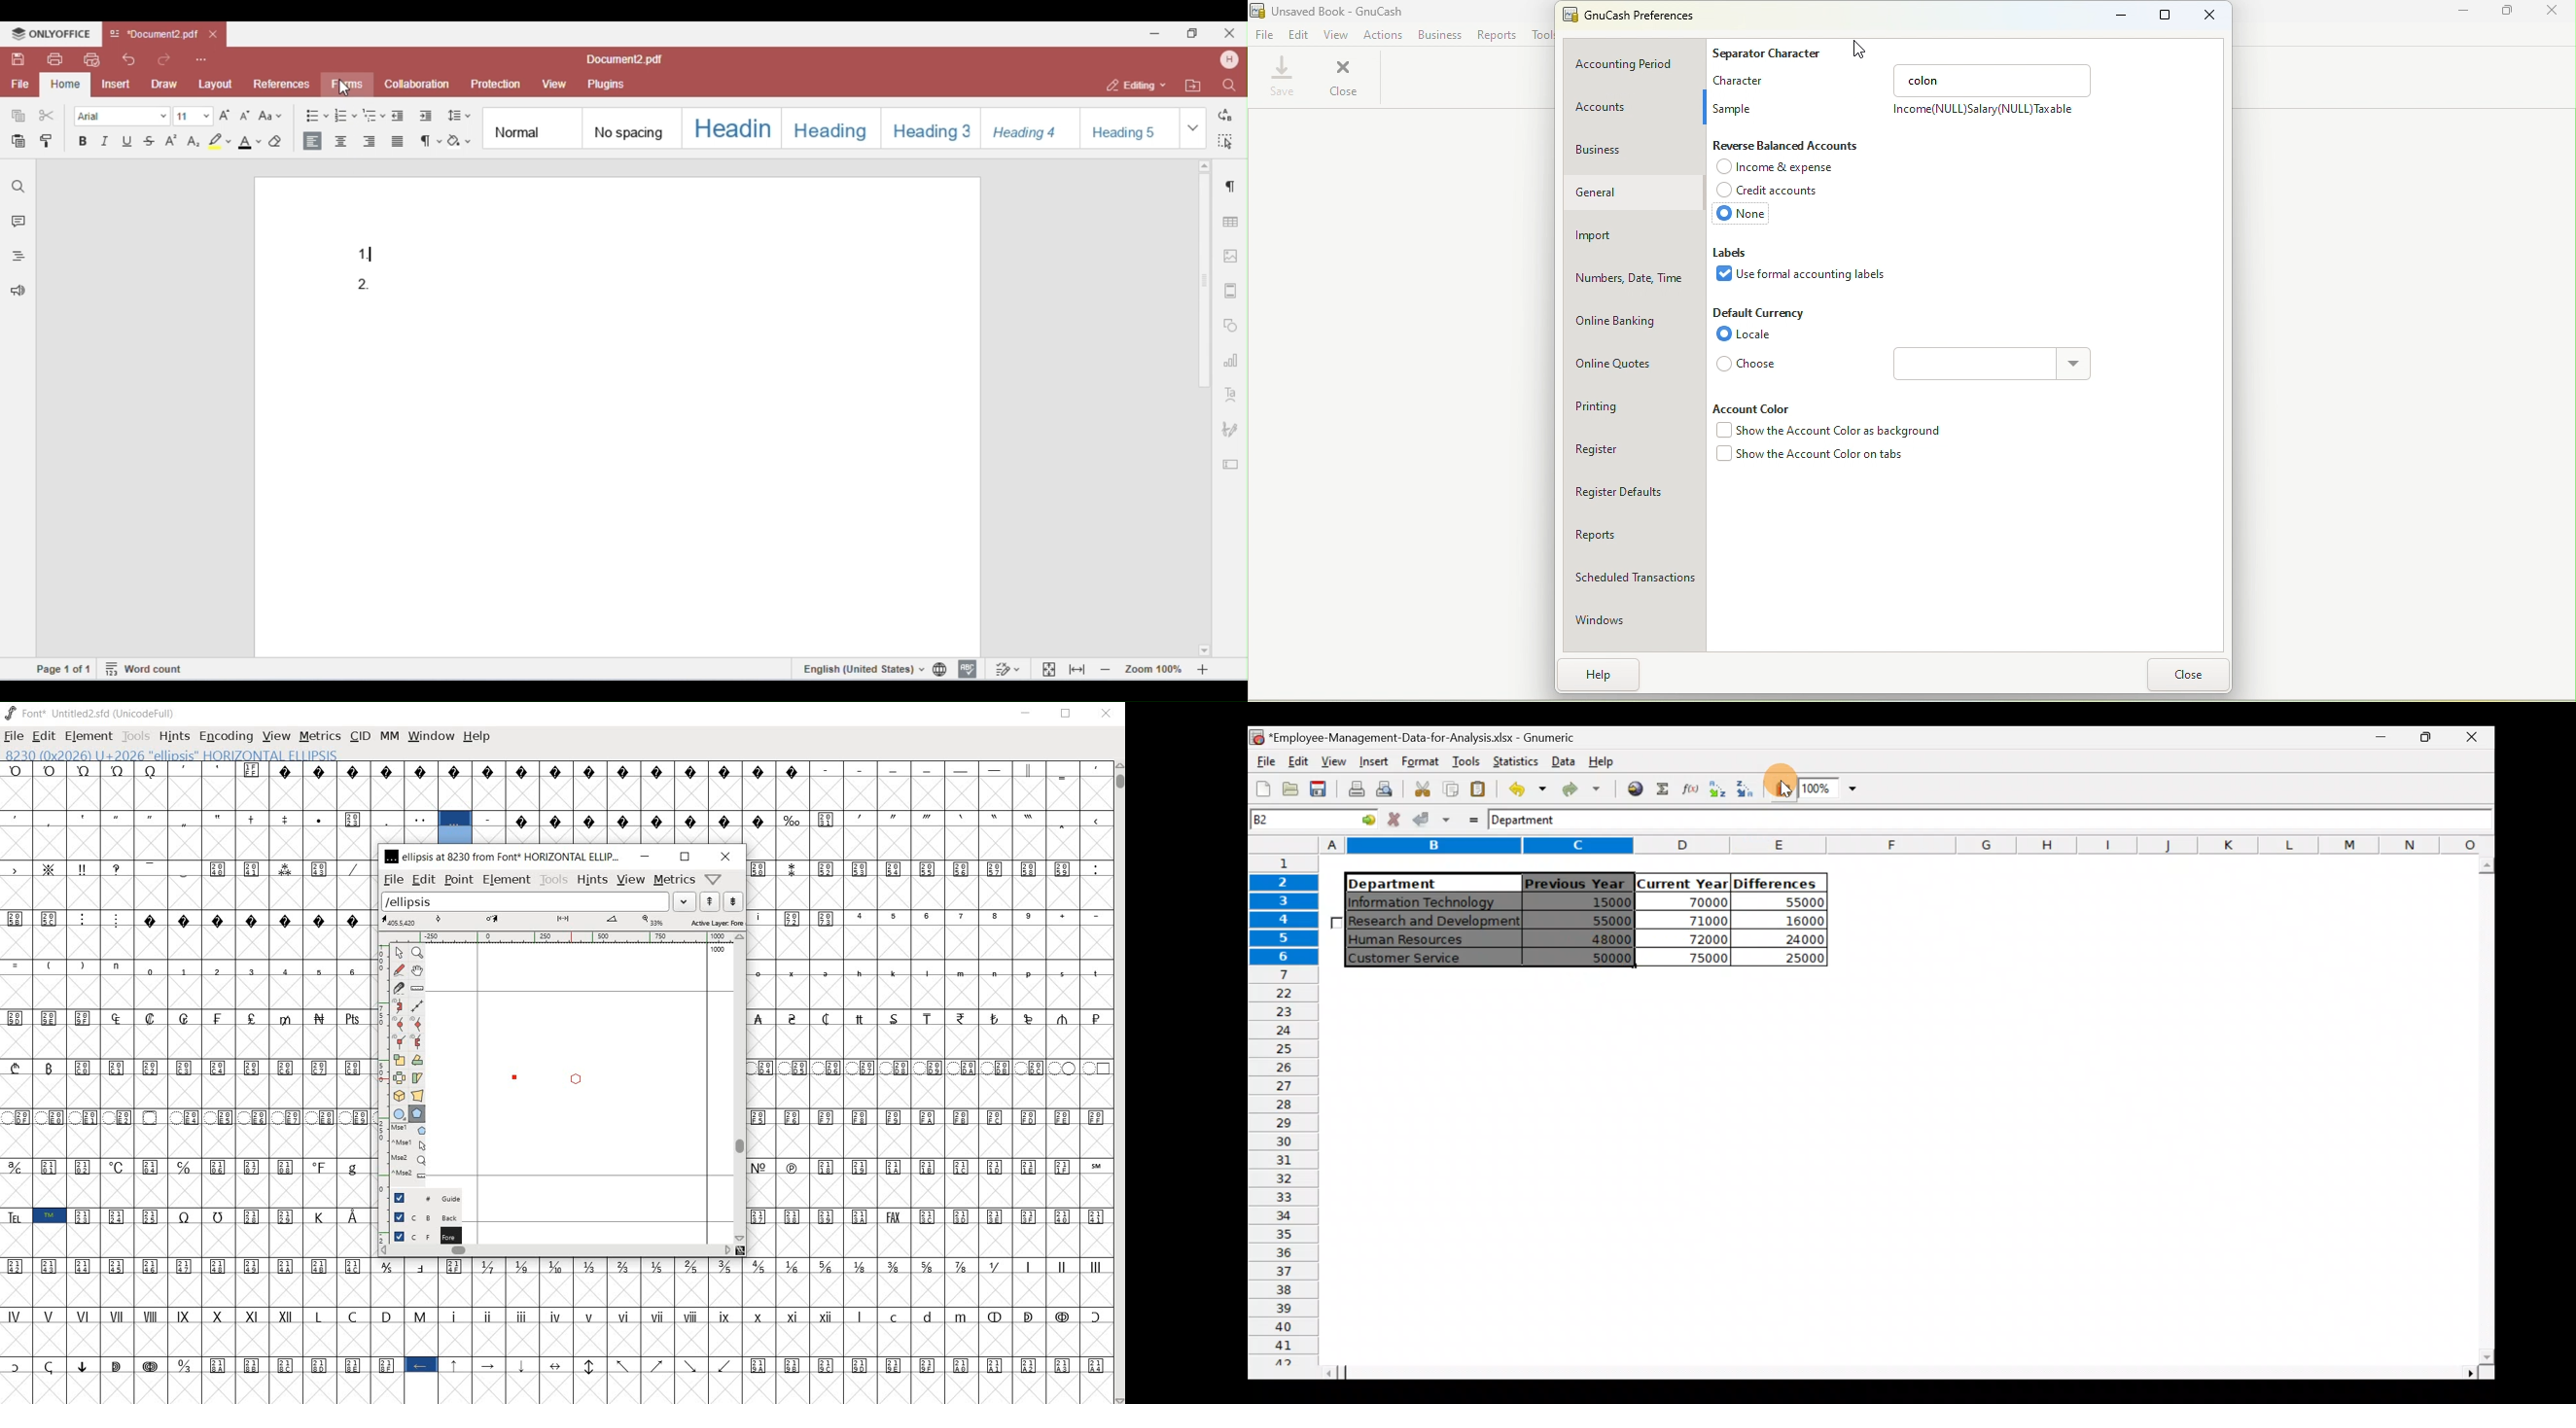 This screenshot has width=2576, height=1428. Describe the element at coordinates (1450, 789) in the screenshot. I see `Copy the selection` at that location.